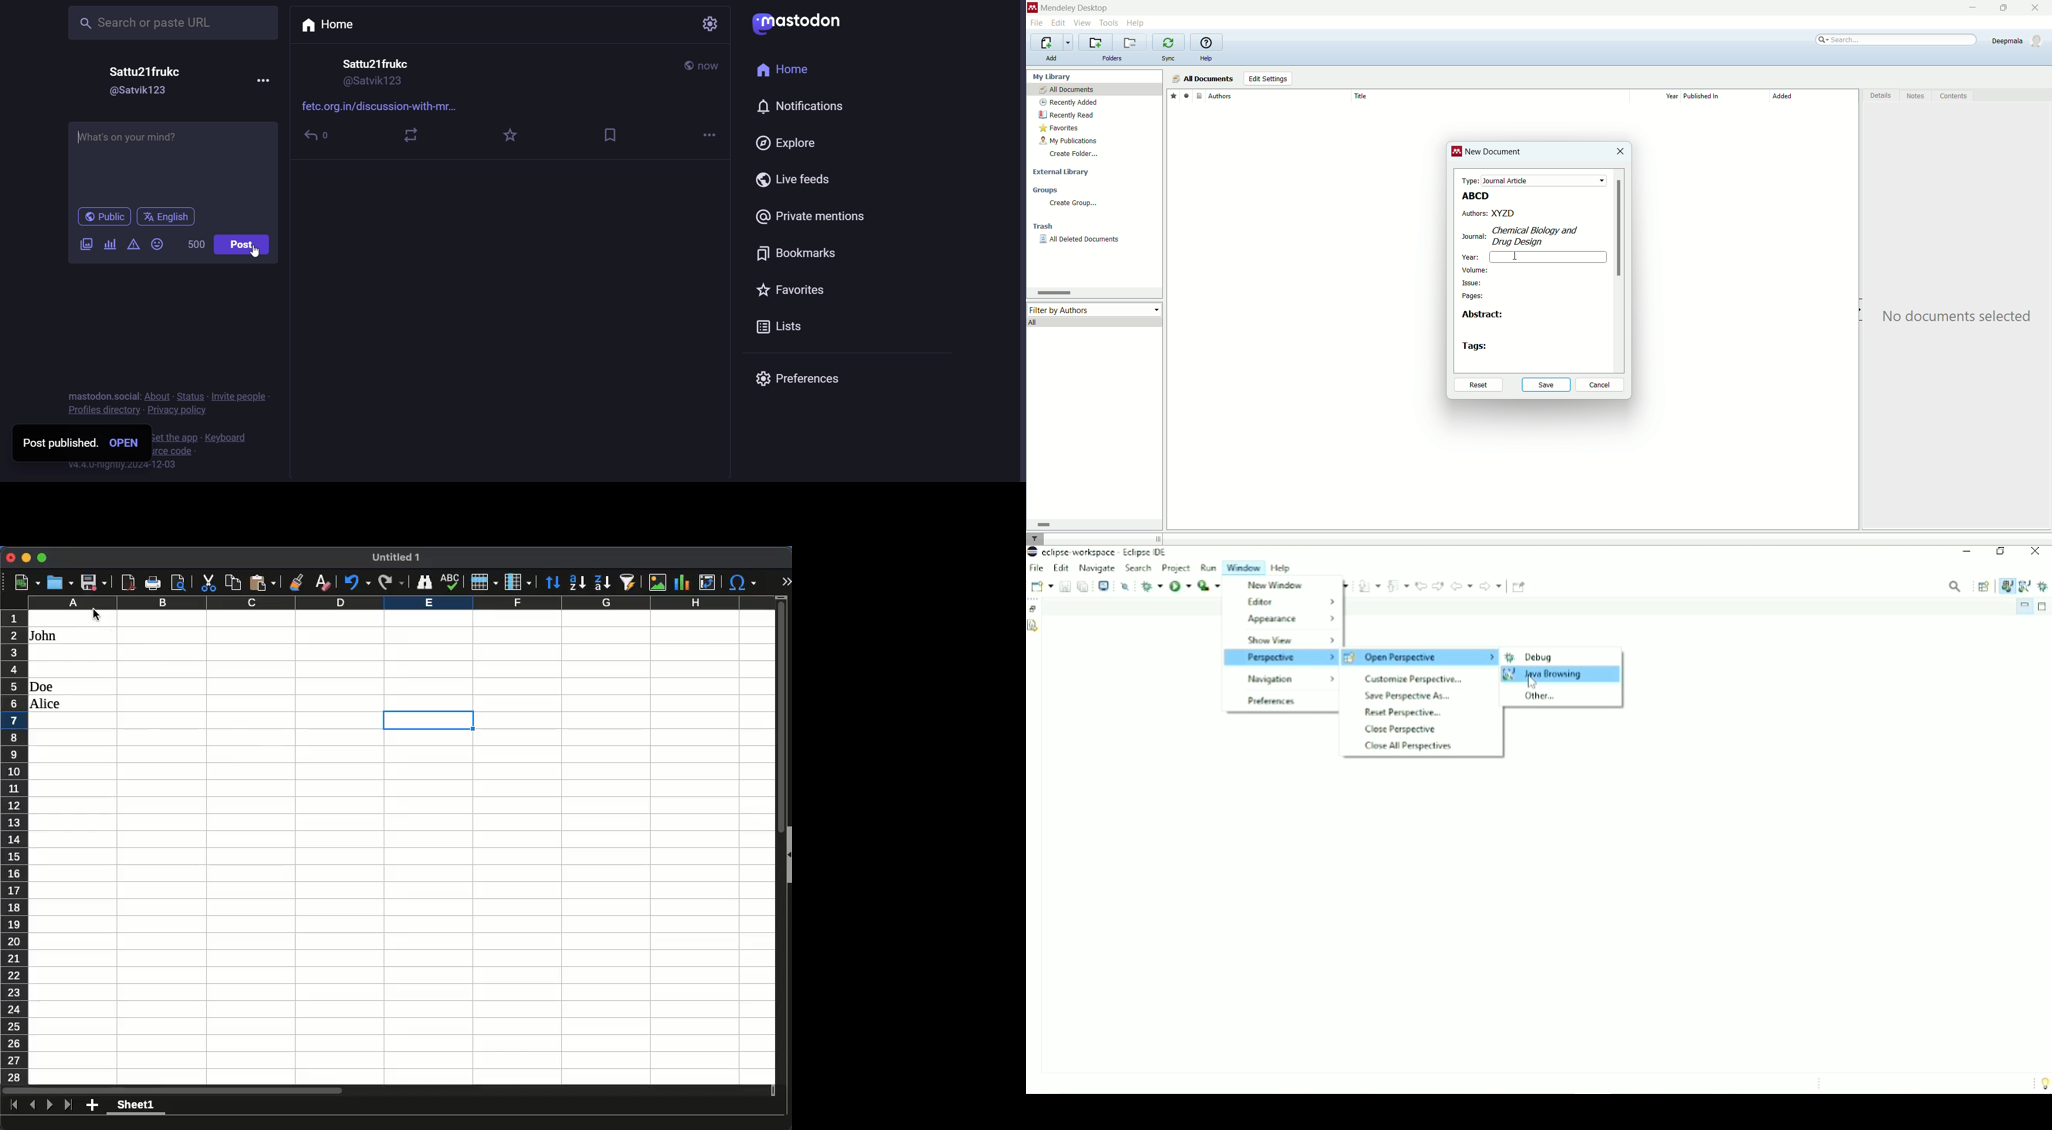 This screenshot has height=1148, width=2072. I want to click on spell check, so click(452, 582).